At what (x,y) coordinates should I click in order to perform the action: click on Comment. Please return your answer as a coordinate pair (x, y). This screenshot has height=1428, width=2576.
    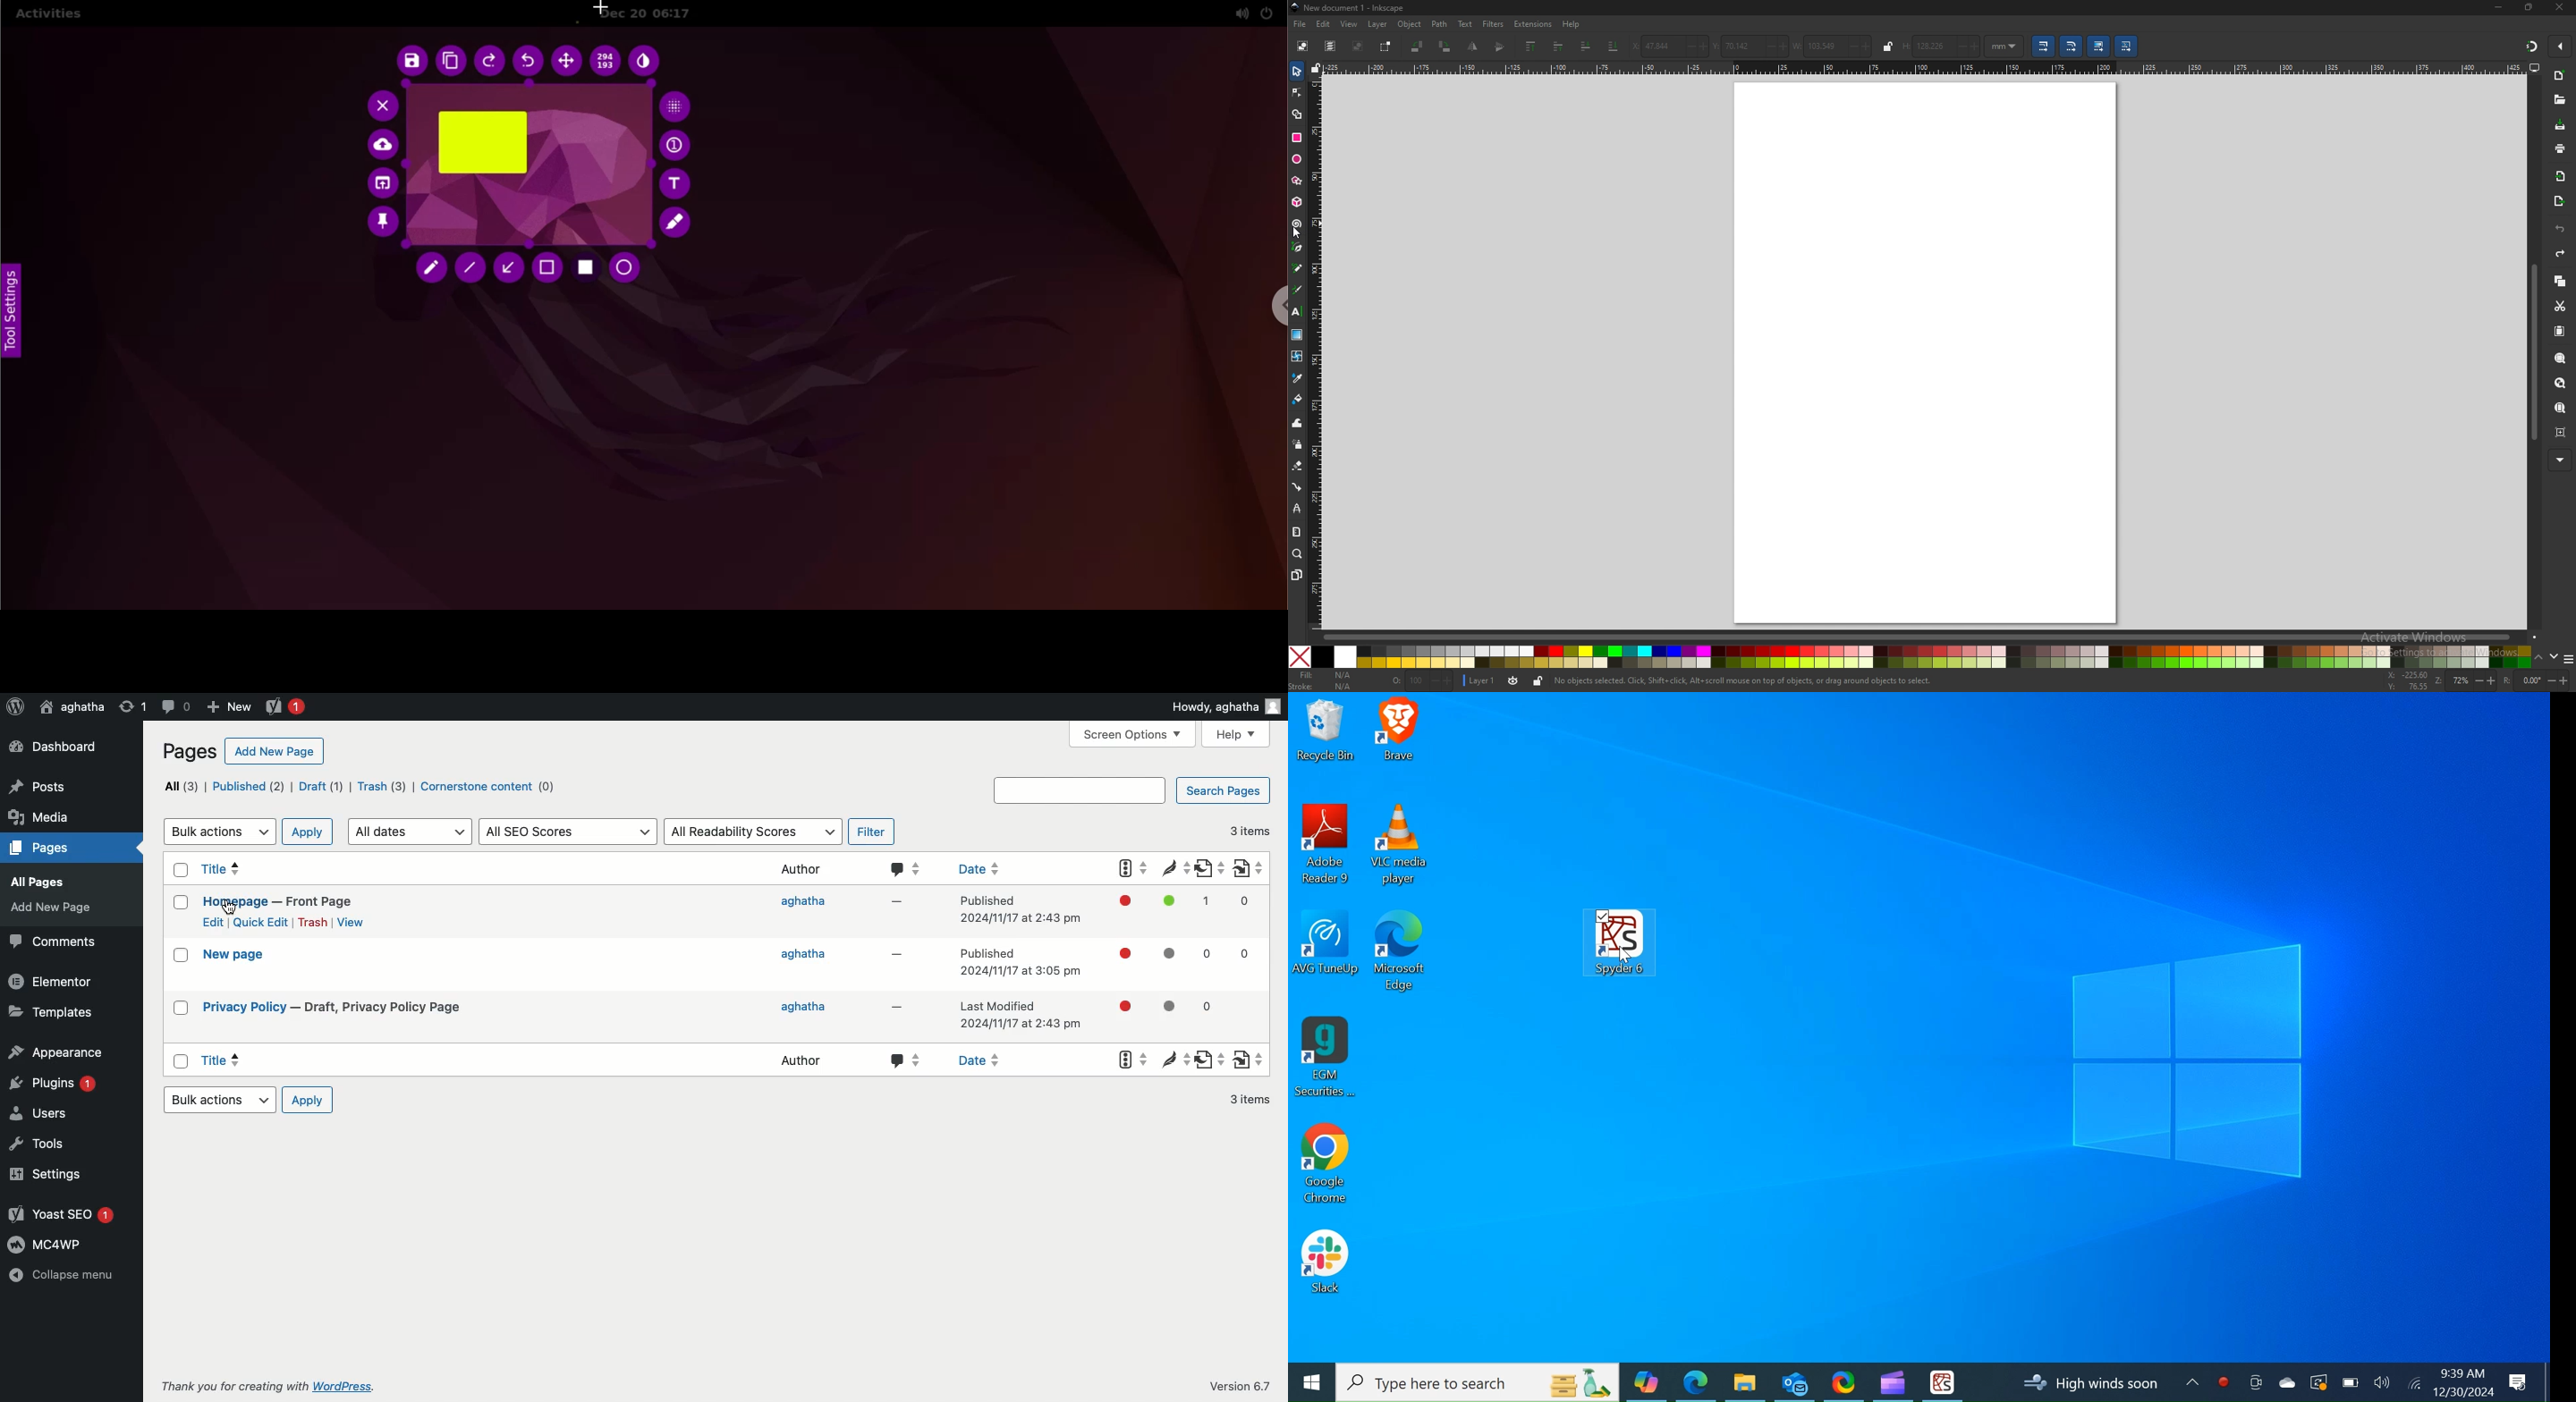
    Looking at the image, I should click on (908, 967).